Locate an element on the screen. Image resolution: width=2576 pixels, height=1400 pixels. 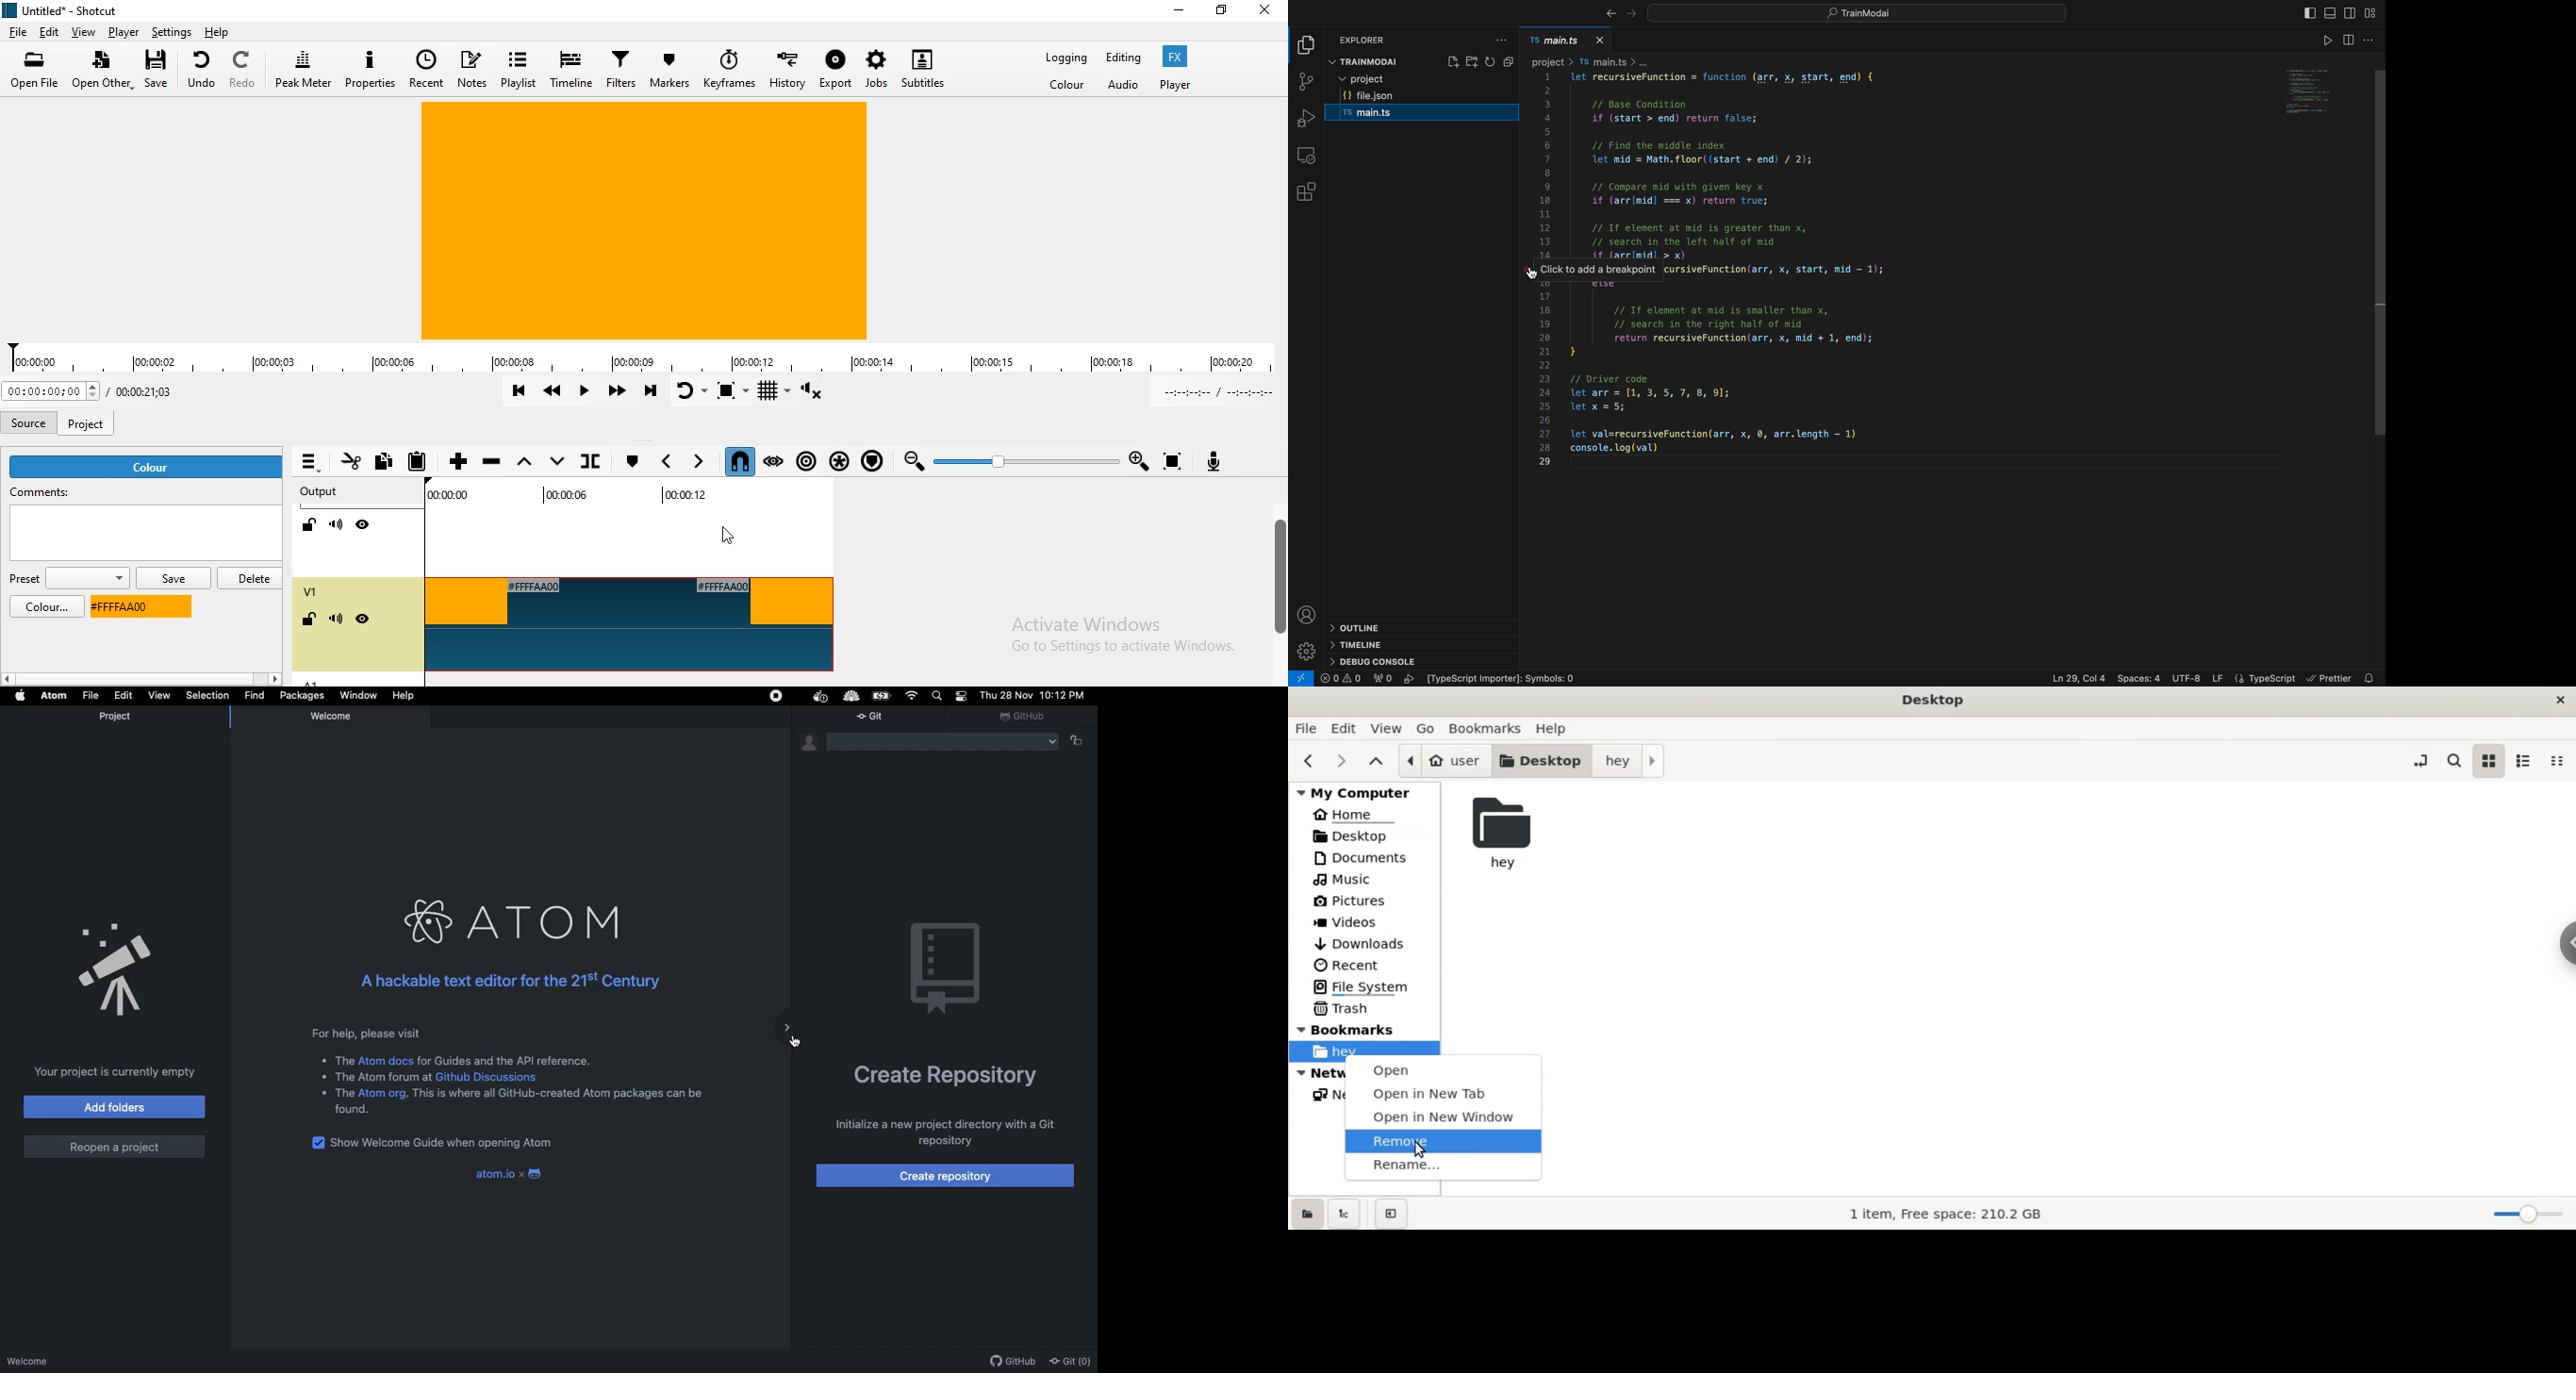
Apple logo is located at coordinates (14, 696).